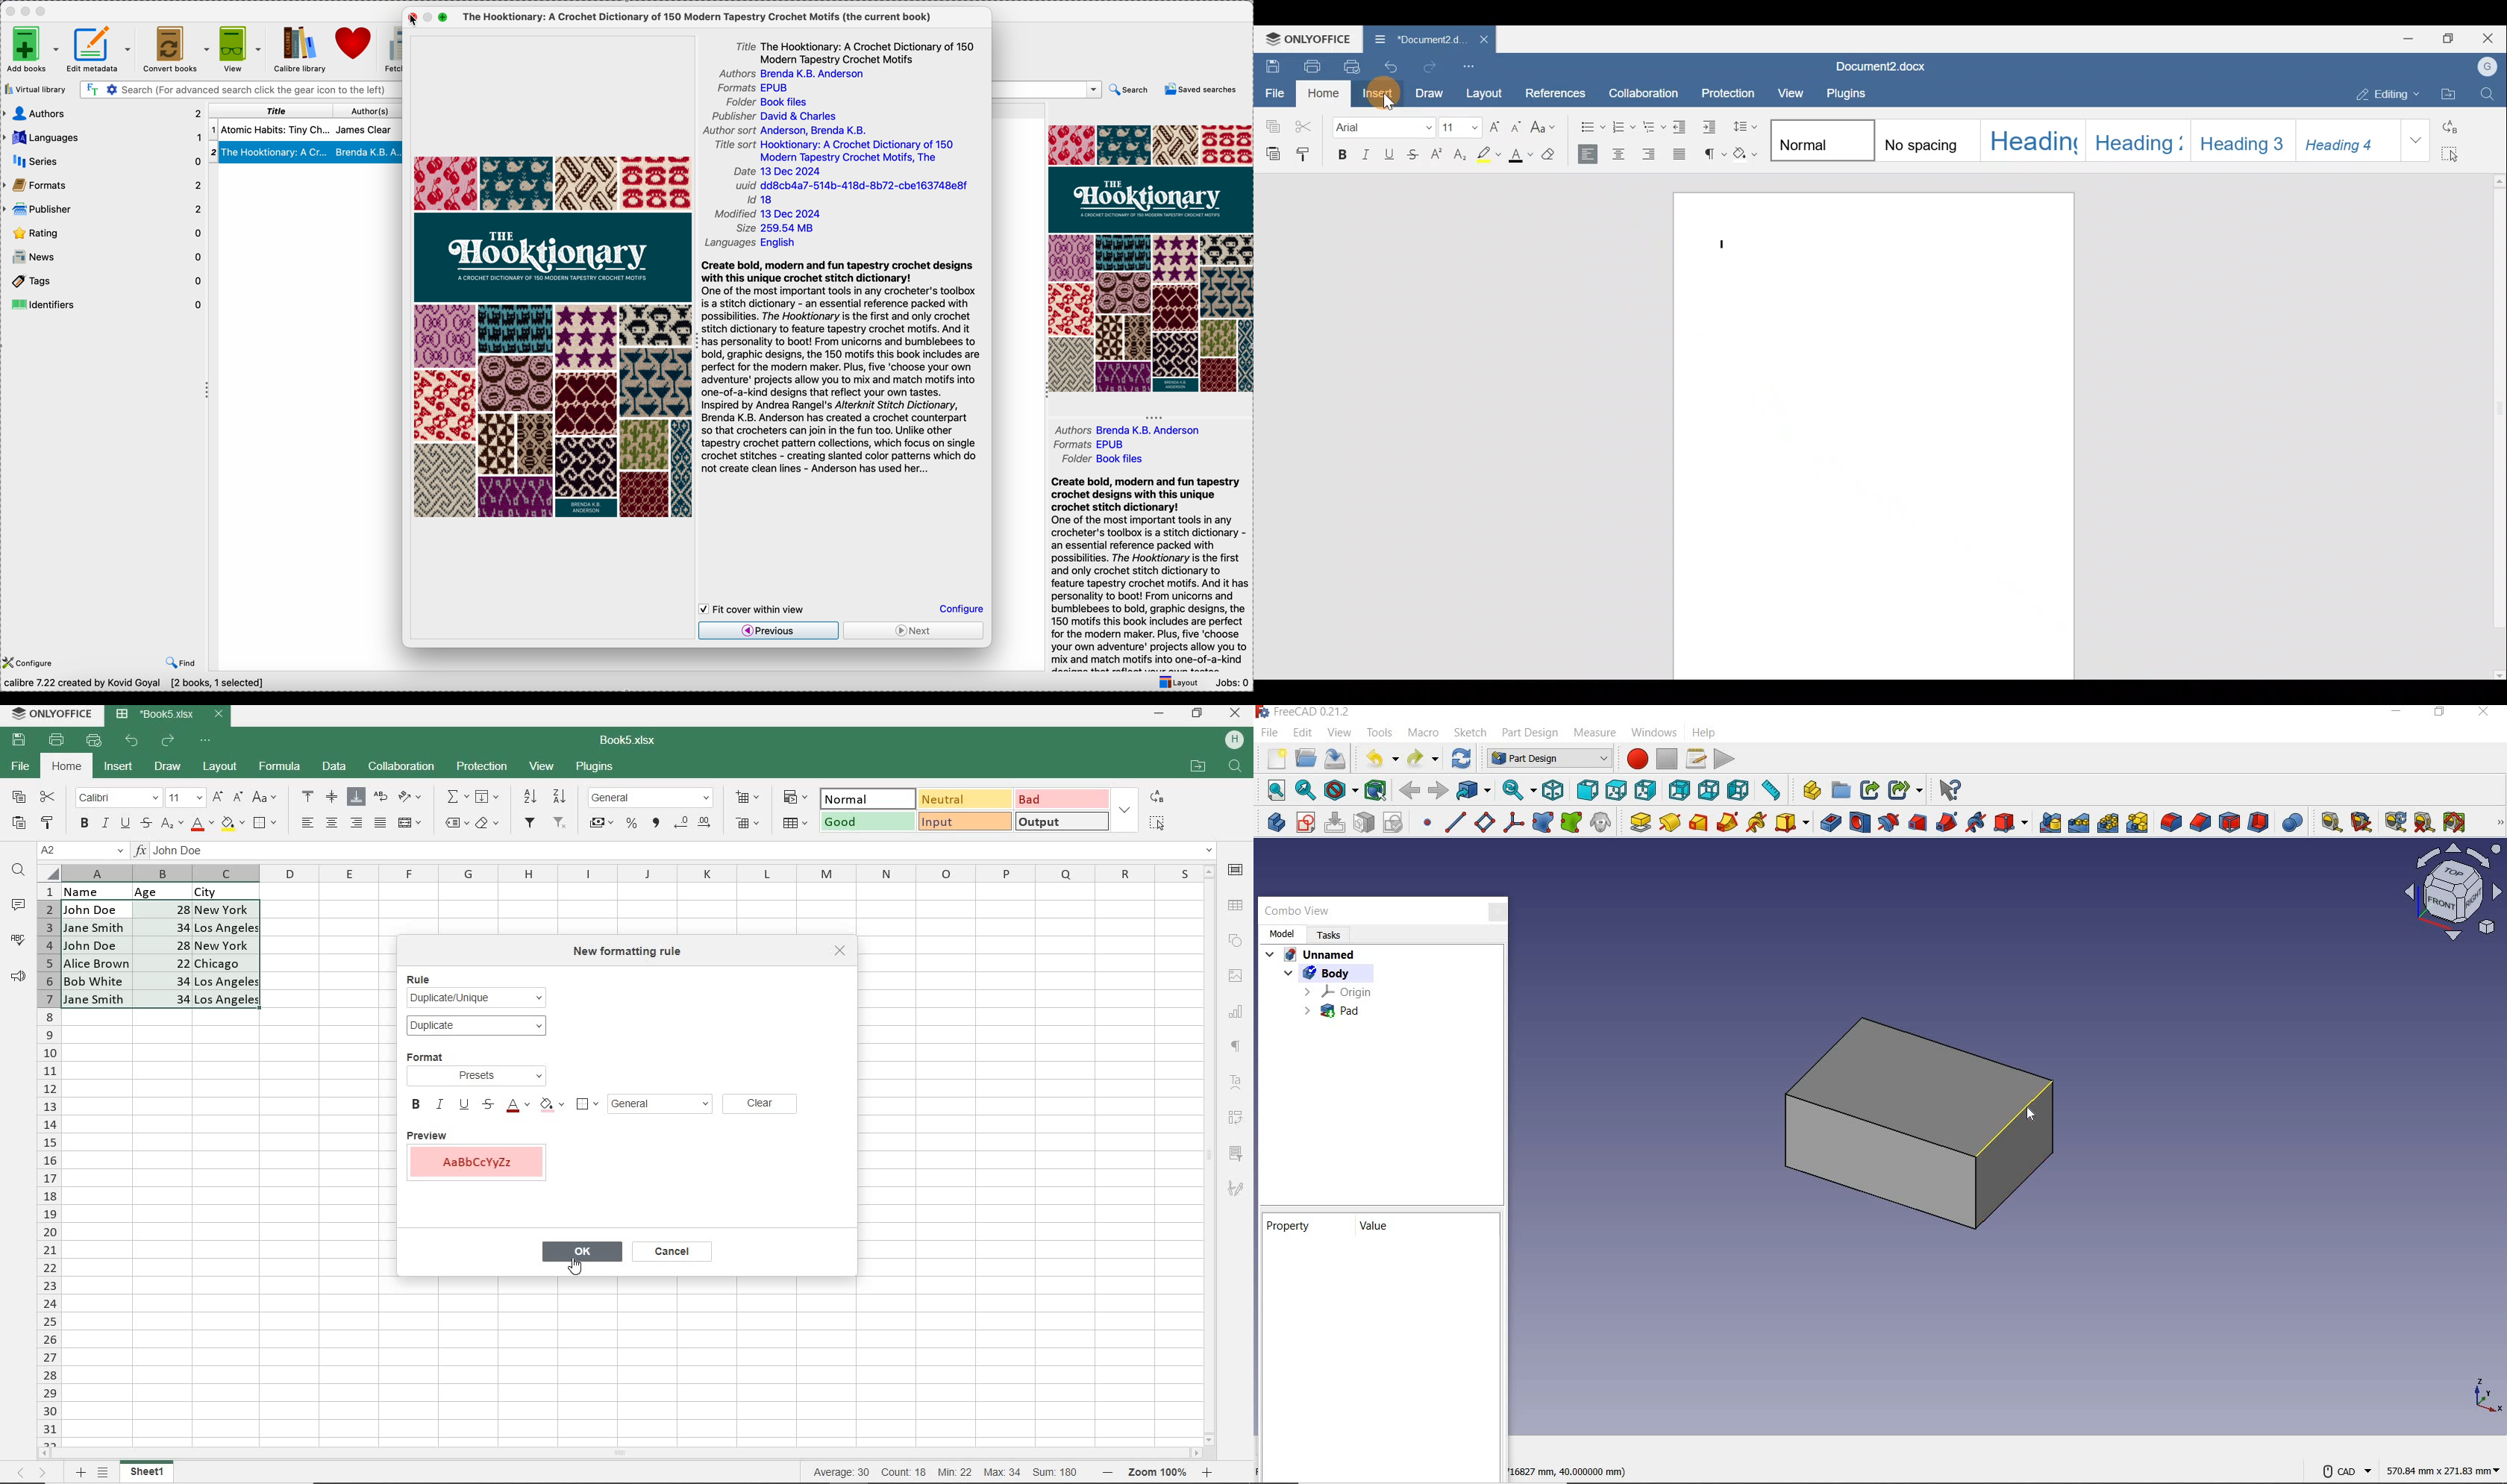 This screenshot has width=2520, height=1484. Describe the element at coordinates (1728, 822) in the screenshot. I see `additive pipe` at that location.